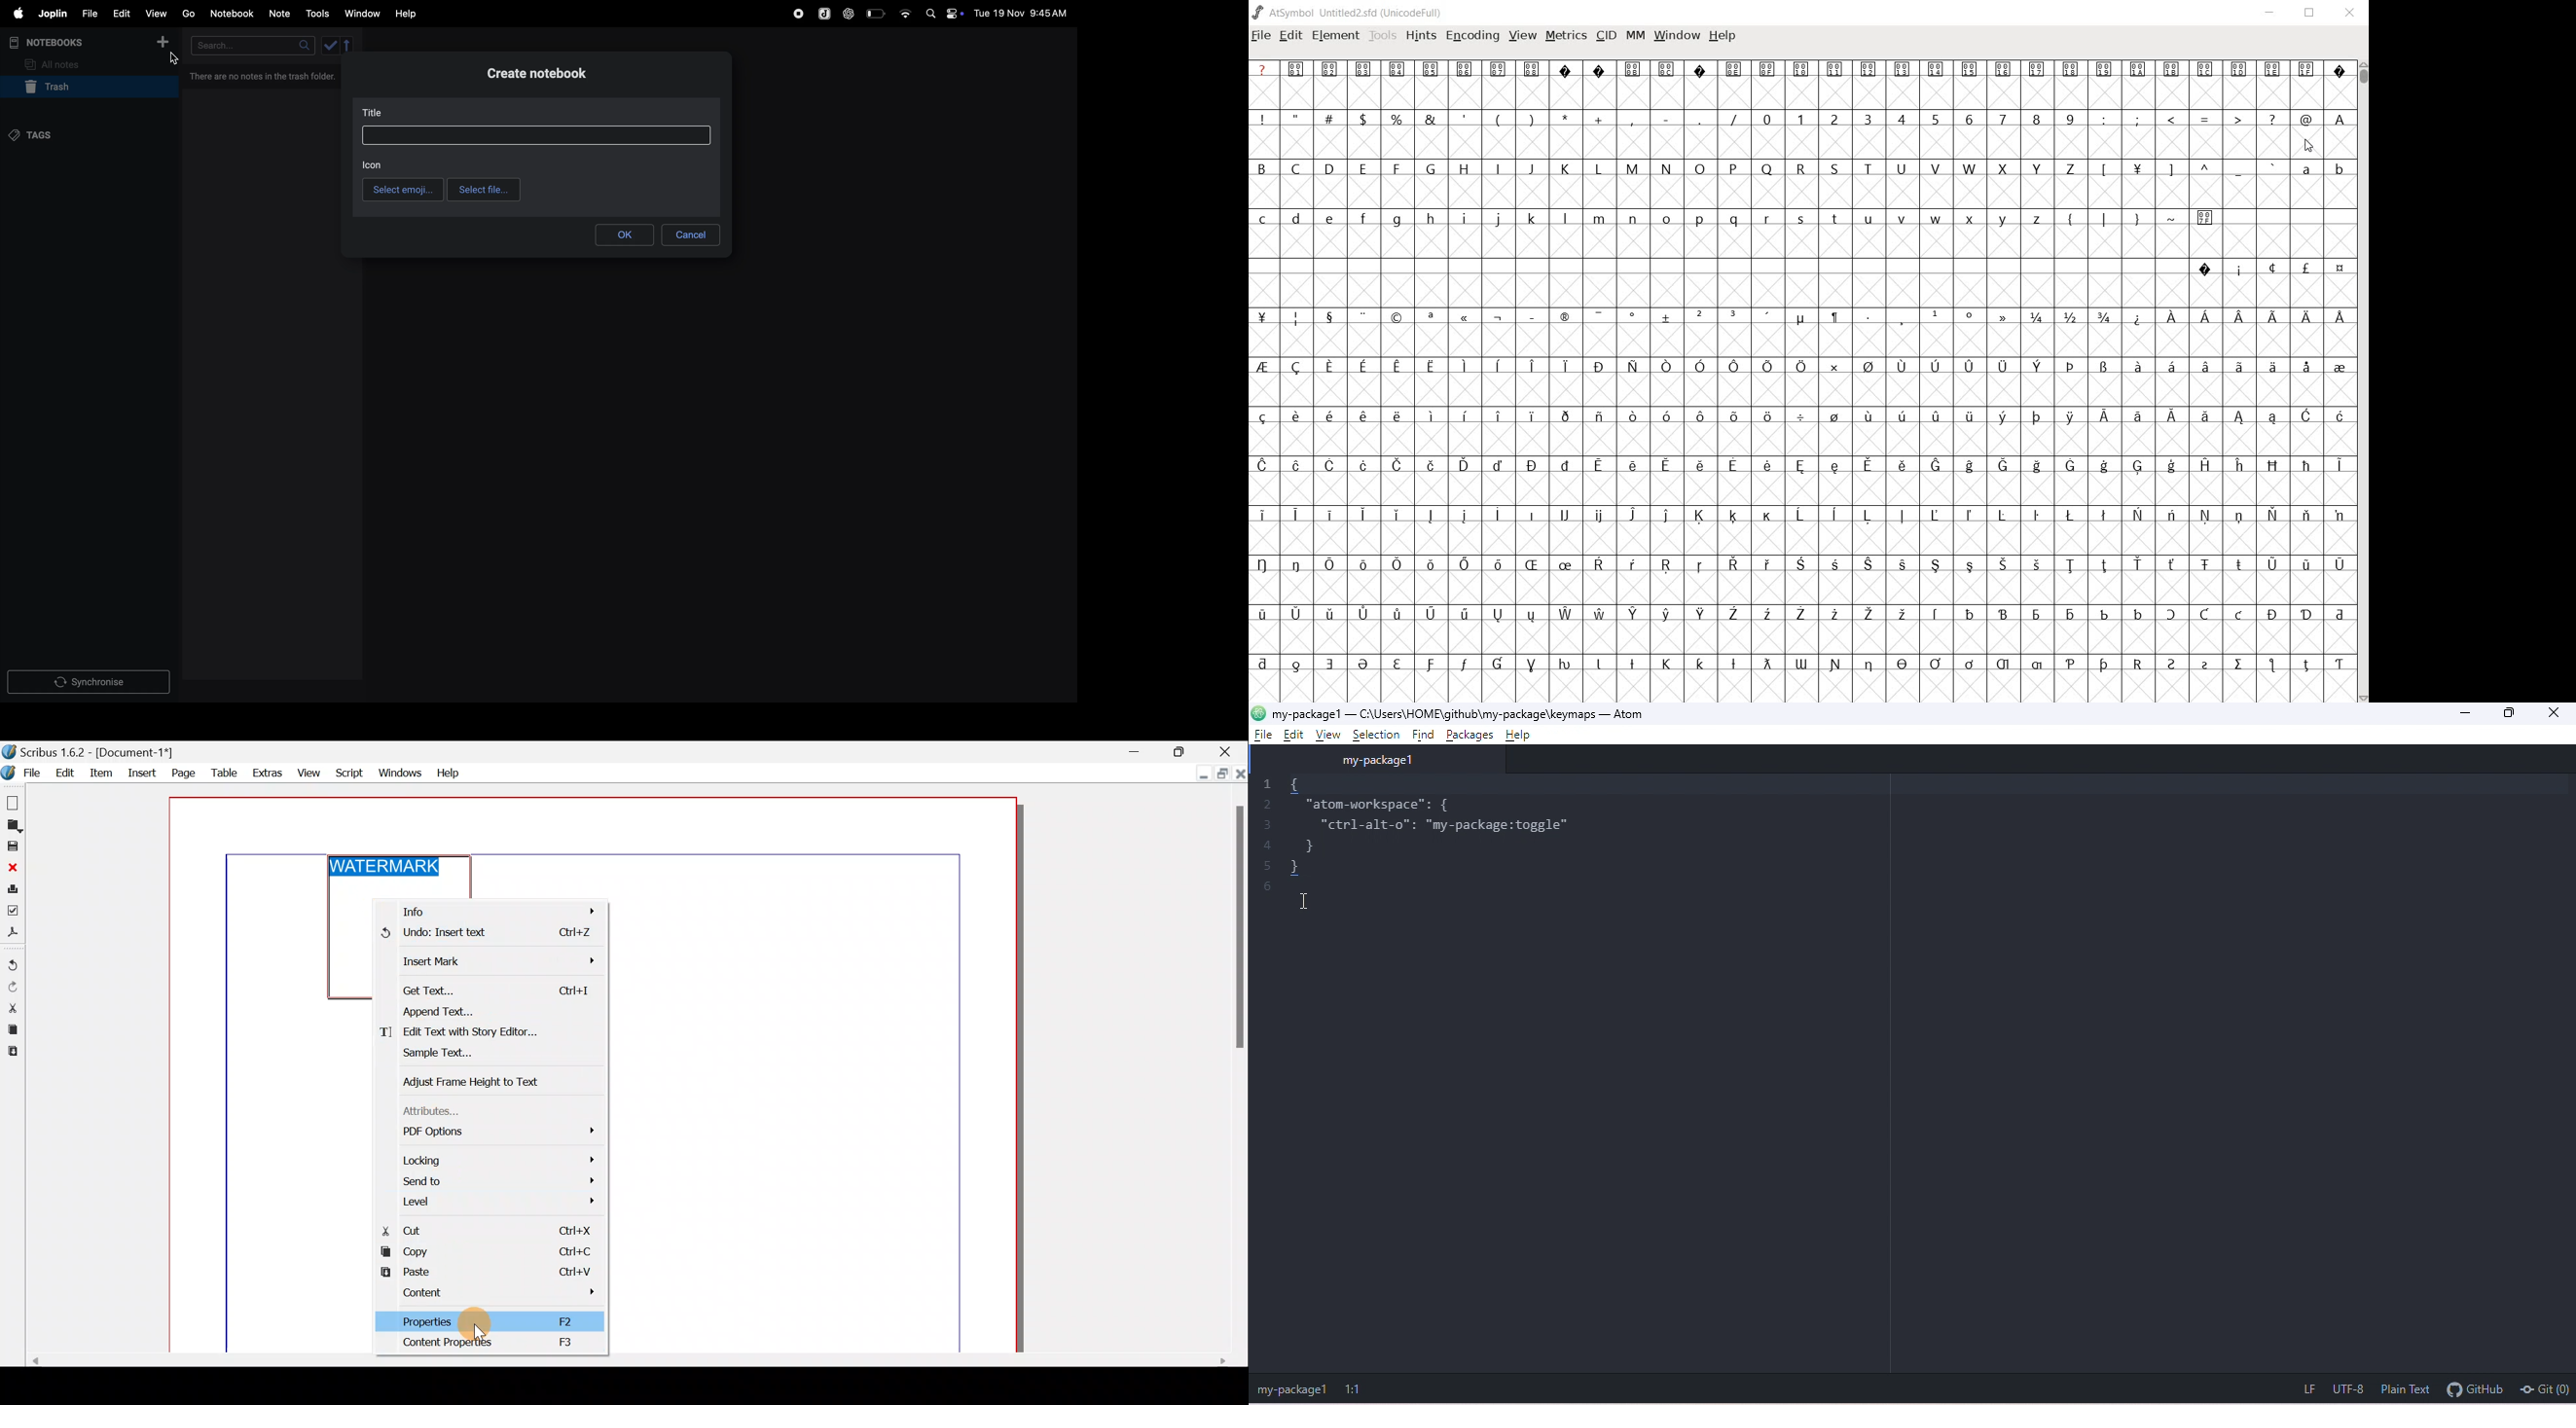 The height and width of the screenshot is (1428, 2576). I want to click on Get text, so click(490, 990).